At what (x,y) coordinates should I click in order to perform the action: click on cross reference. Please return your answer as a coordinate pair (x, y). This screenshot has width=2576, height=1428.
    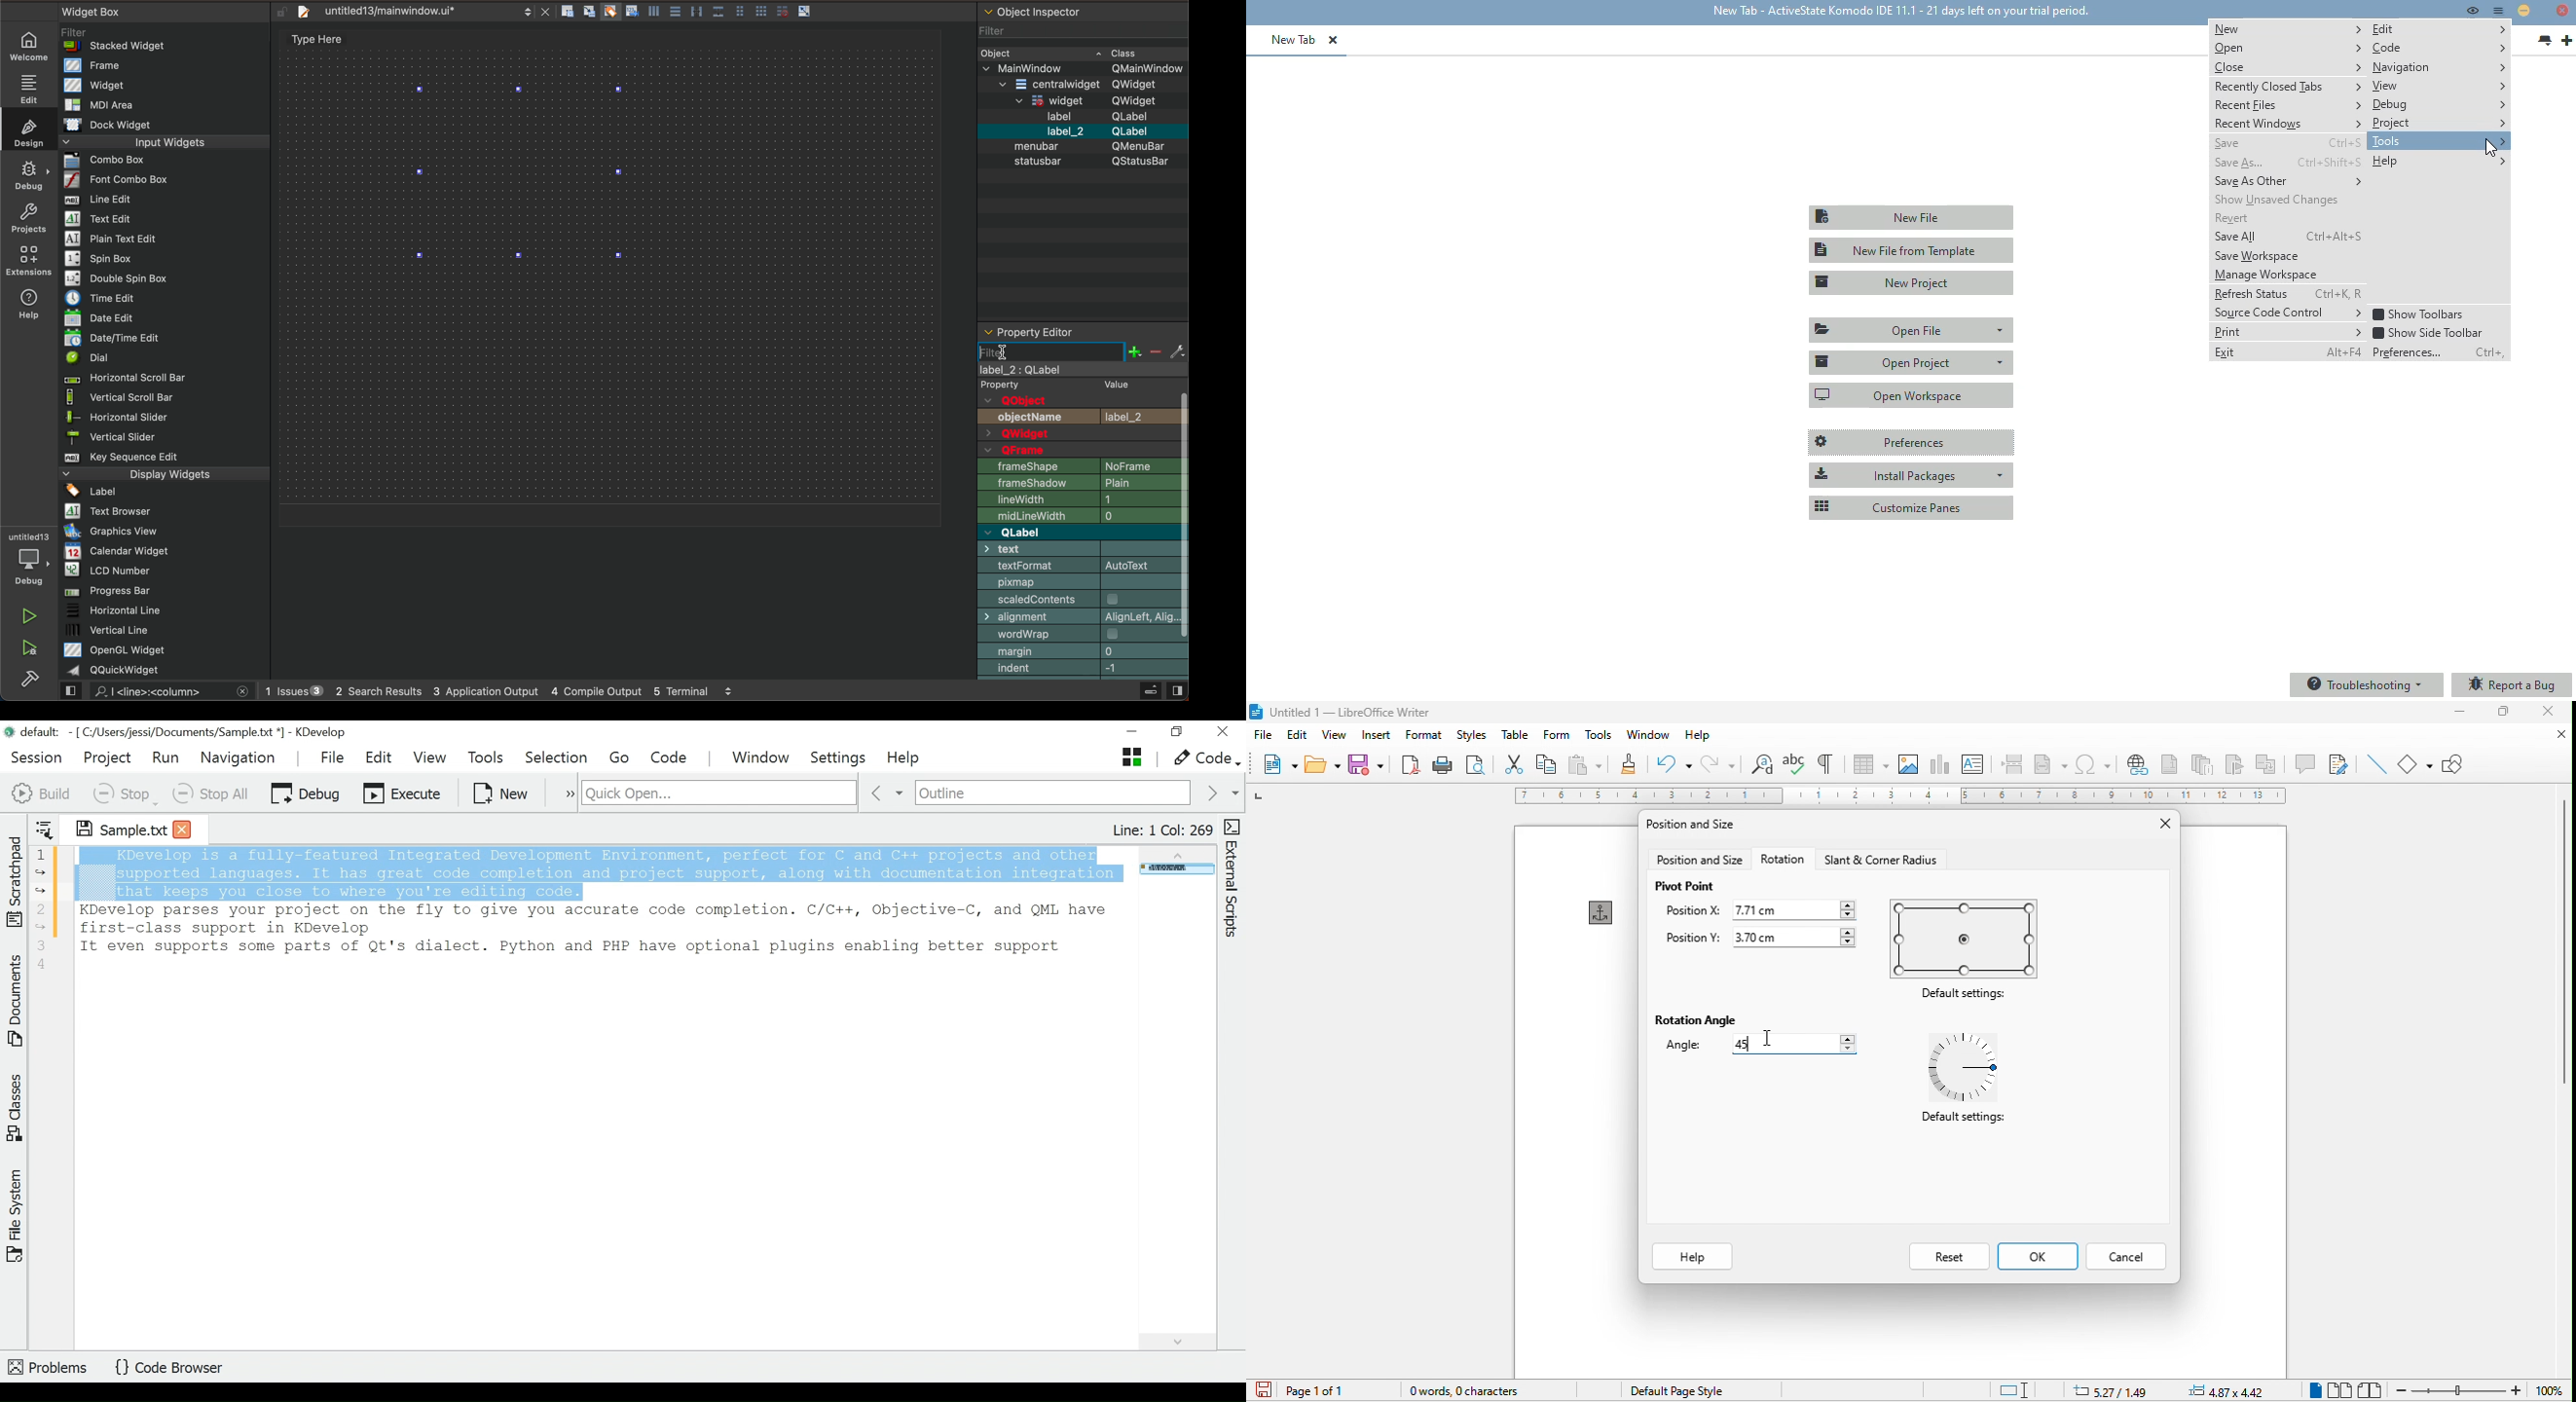
    Looking at the image, I should click on (2271, 763).